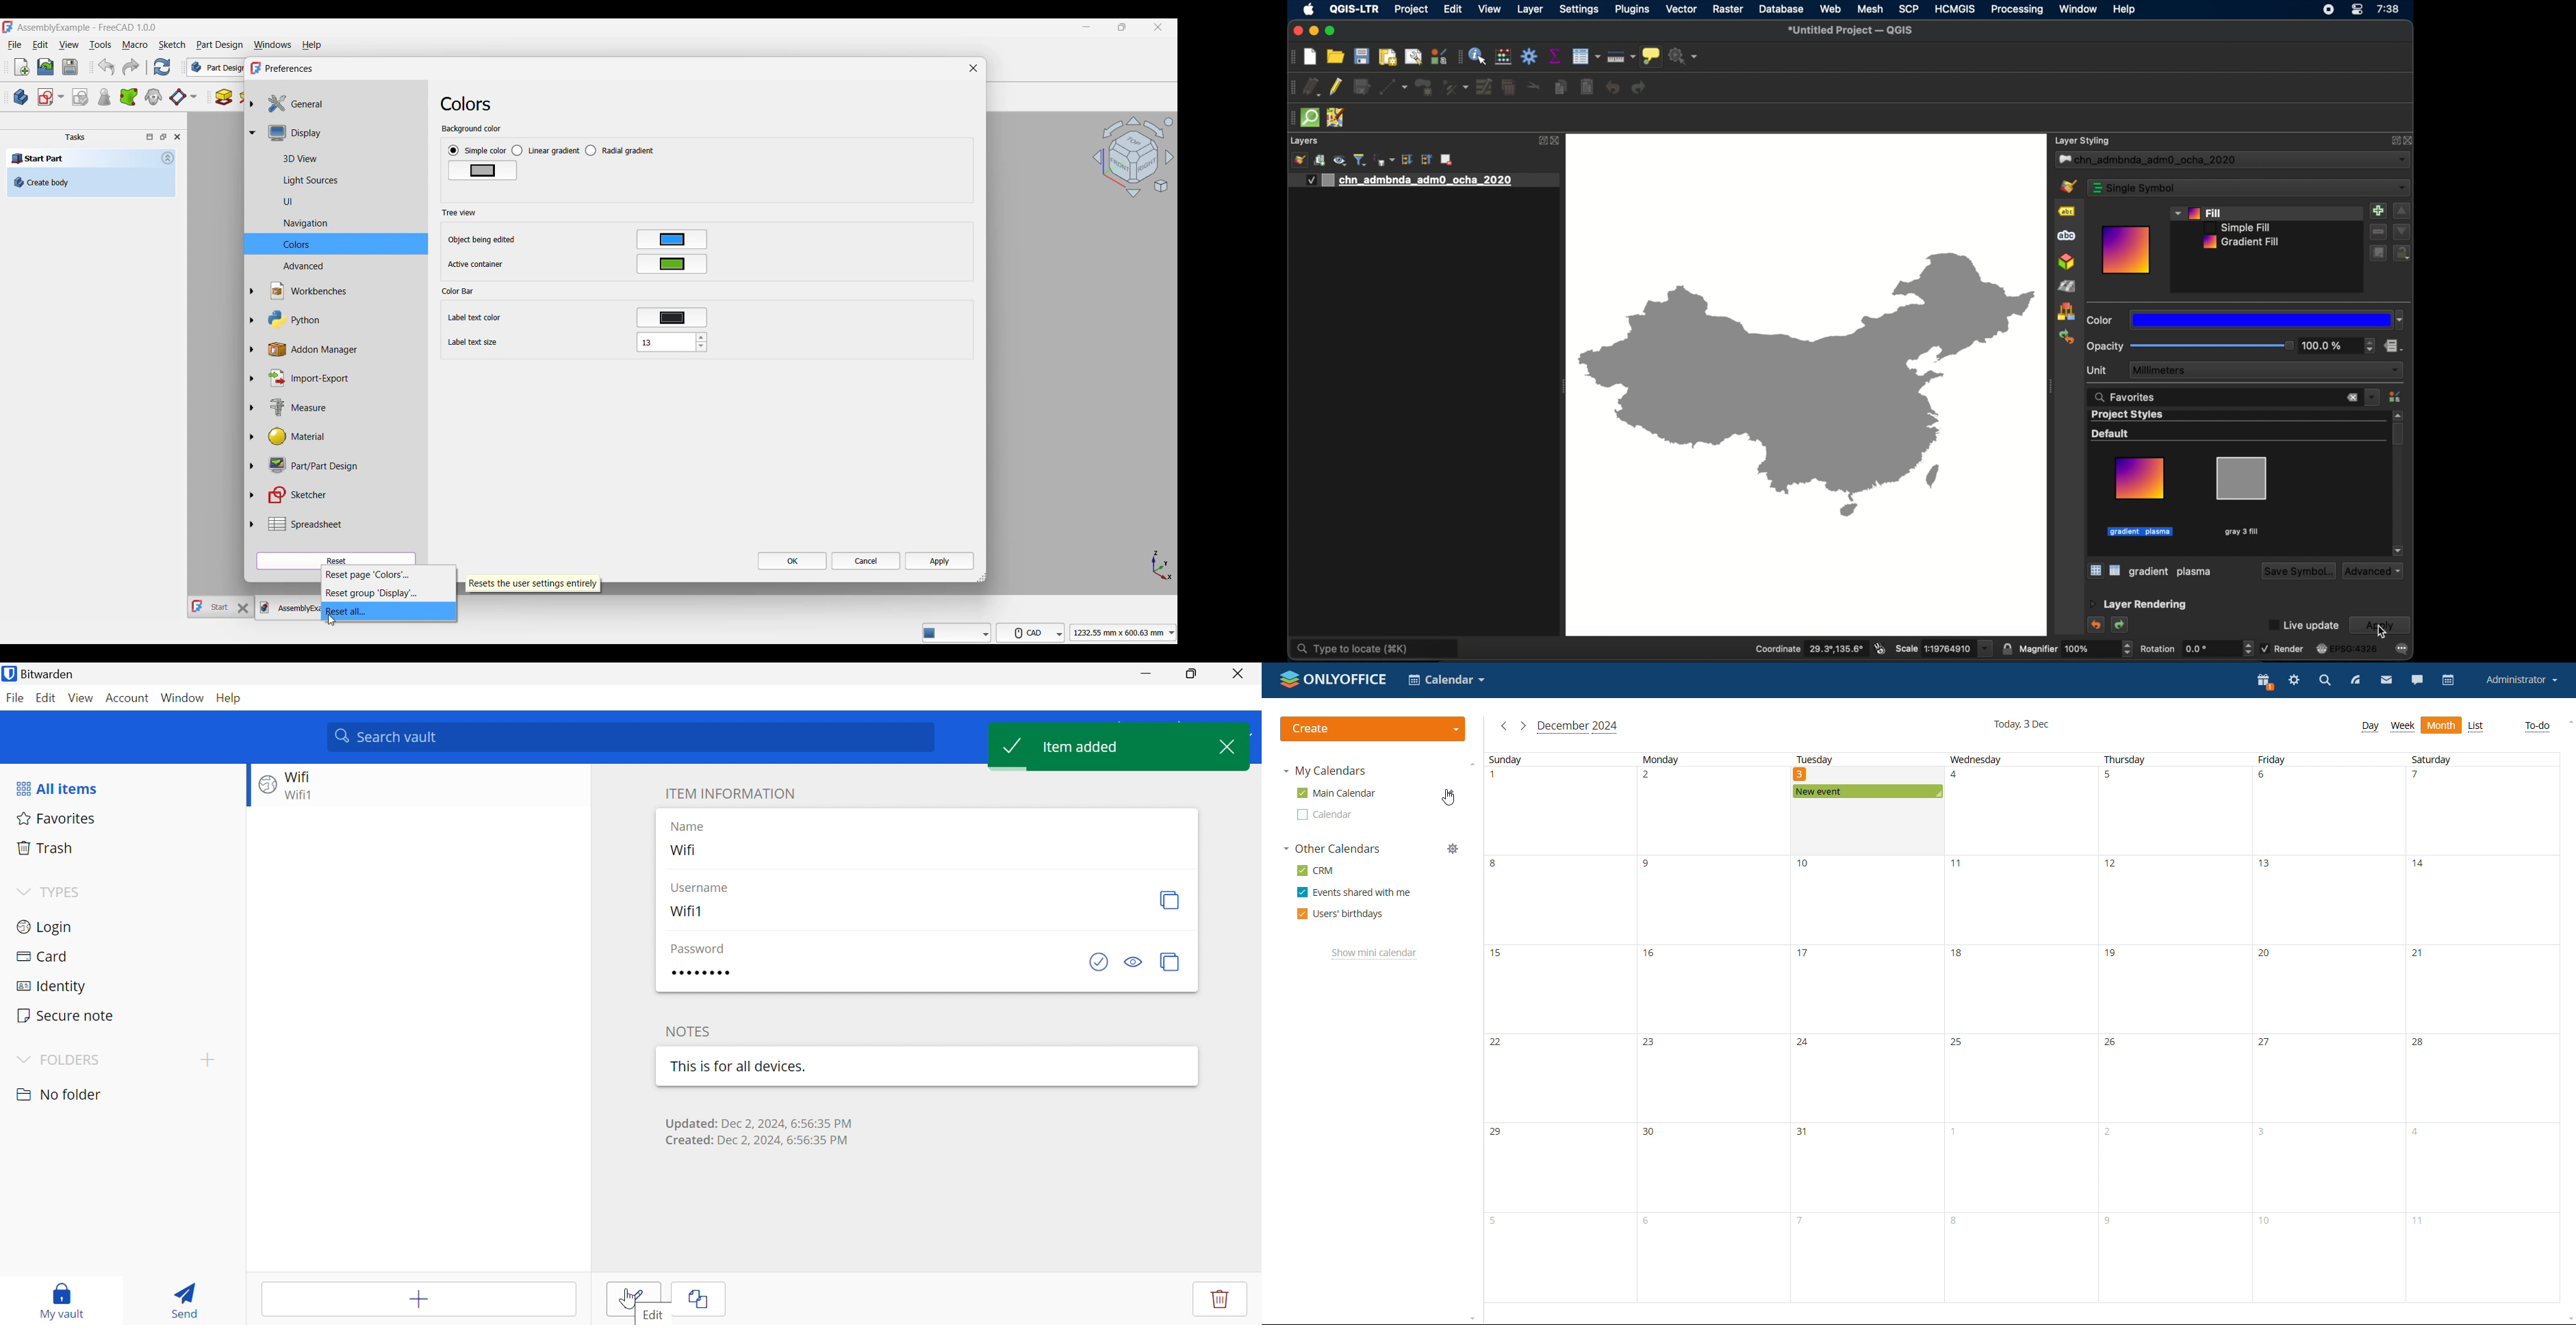  What do you see at coordinates (1360, 159) in the screenshot?
I see `filter legend` at bounding box center [1360, 159].